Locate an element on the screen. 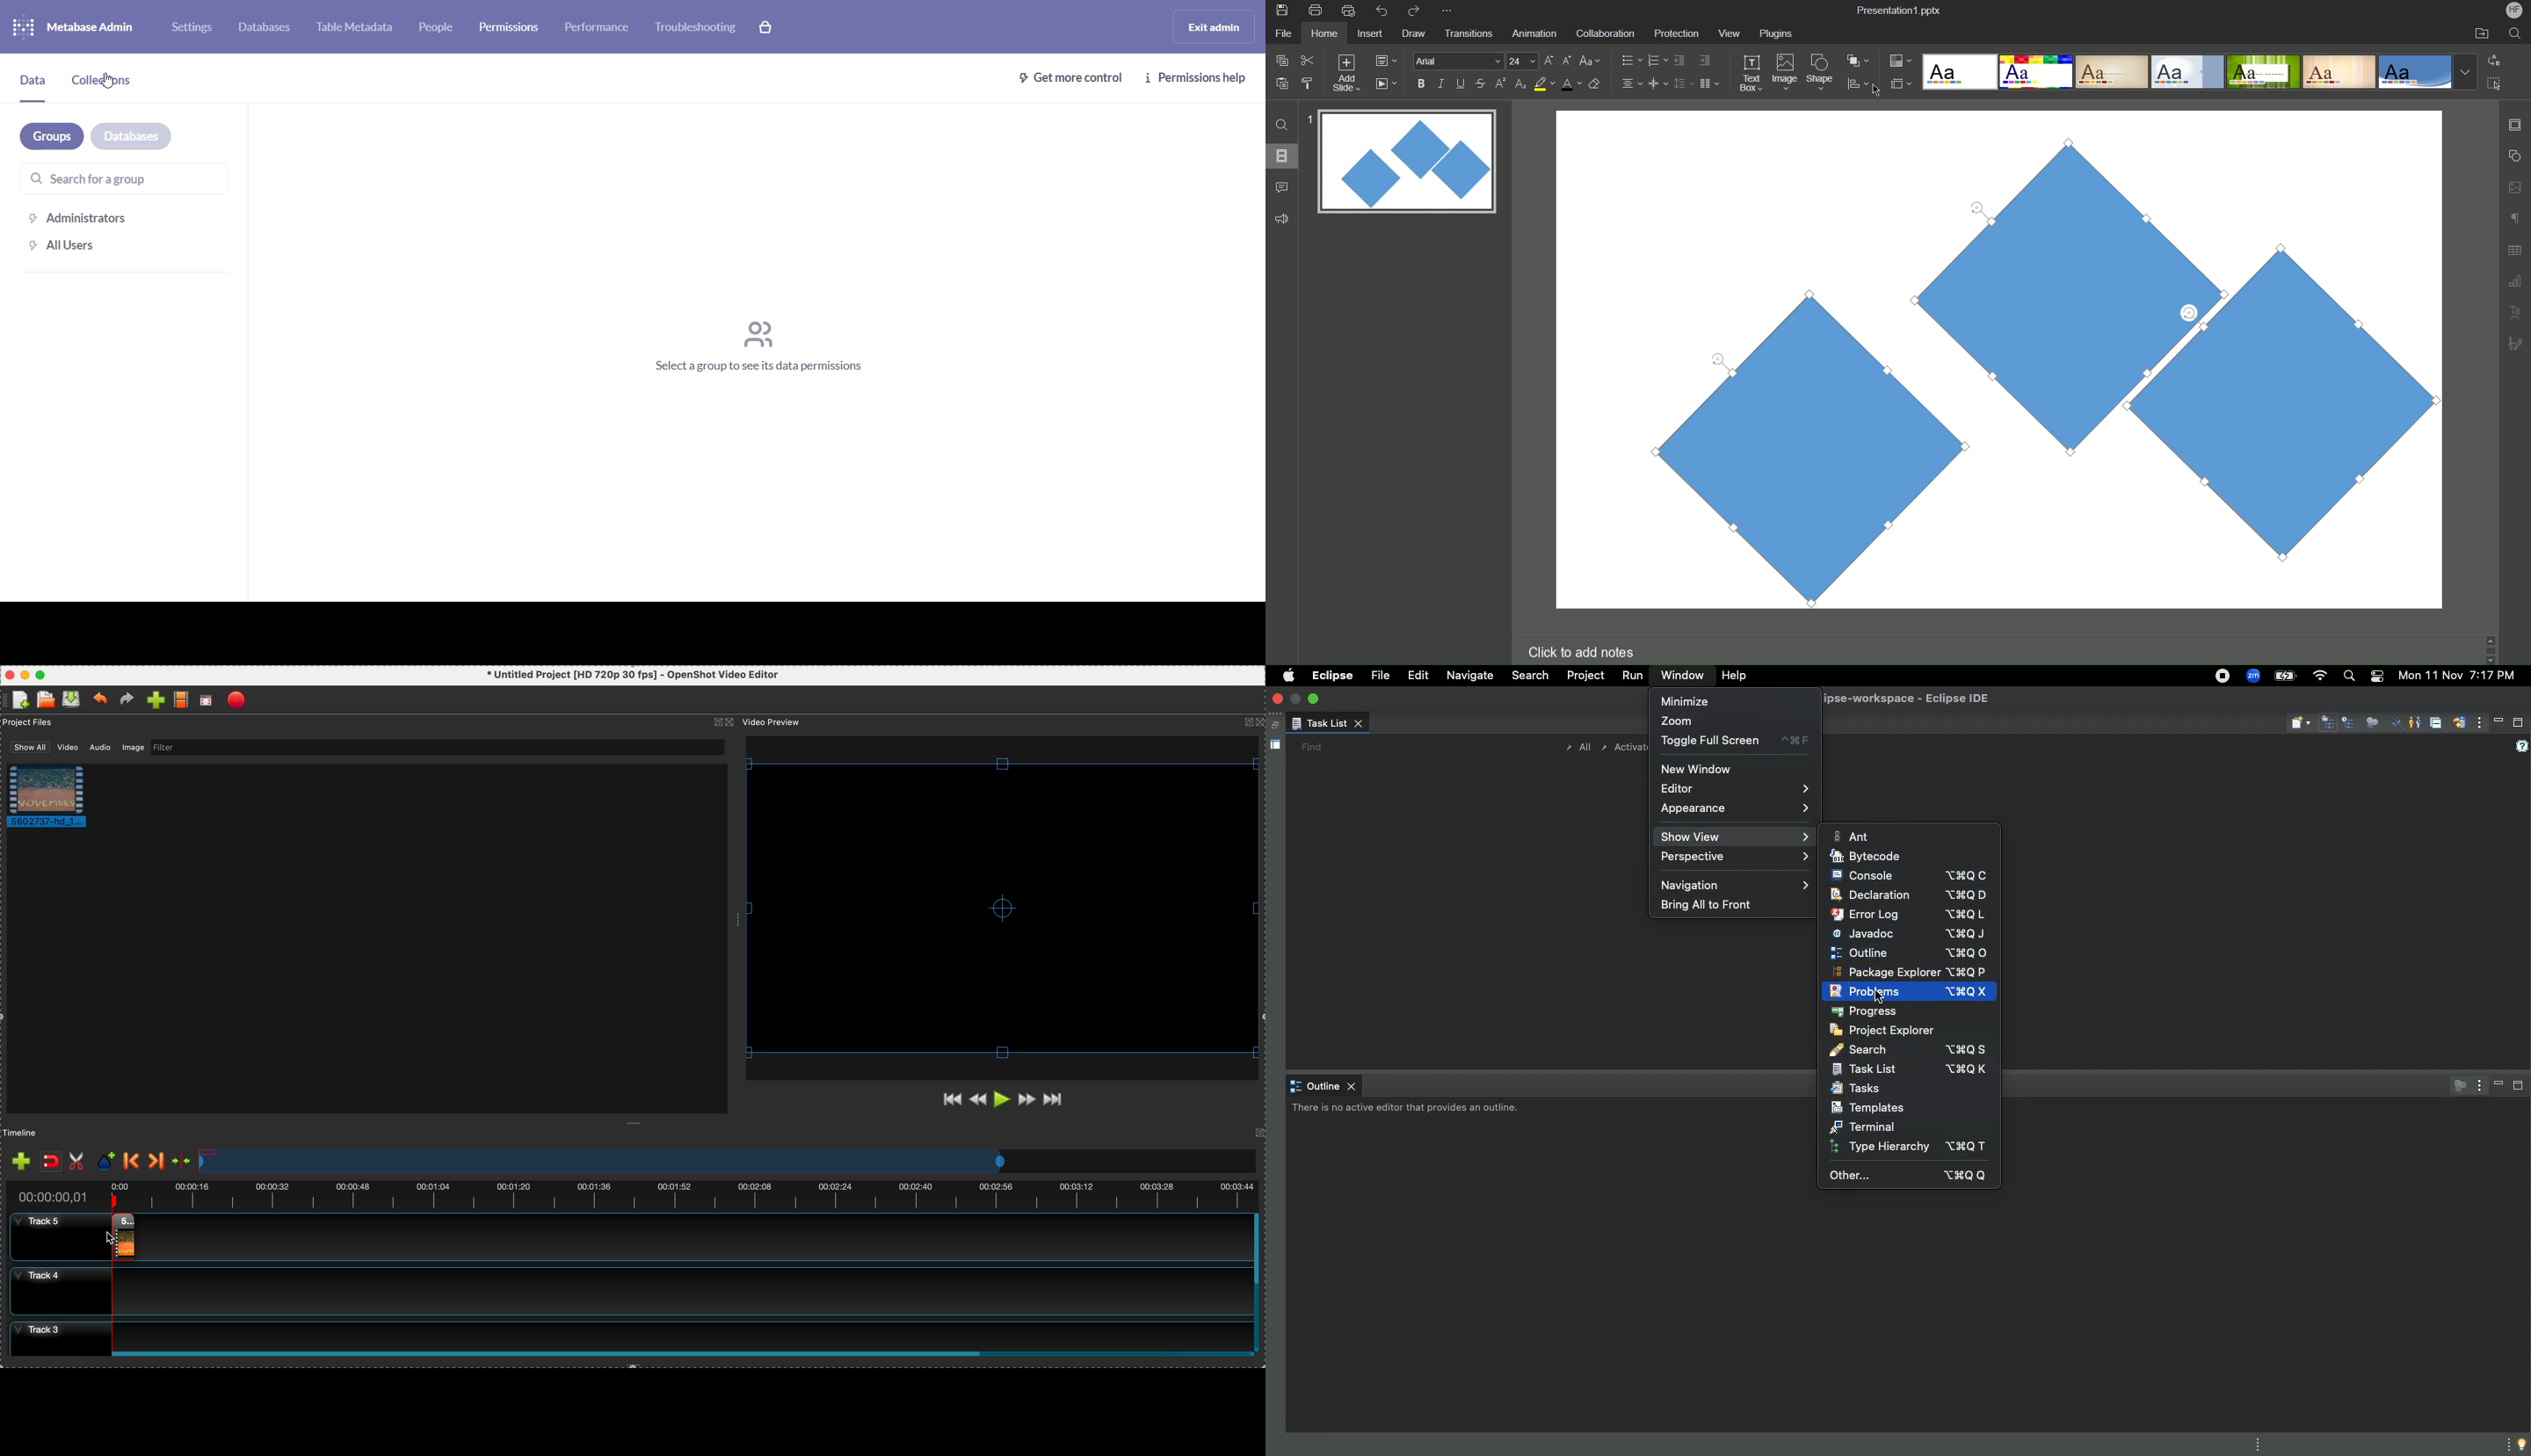 The height and width of the screenshot is (1456, 2548). video is located at coordinates (66, 748).